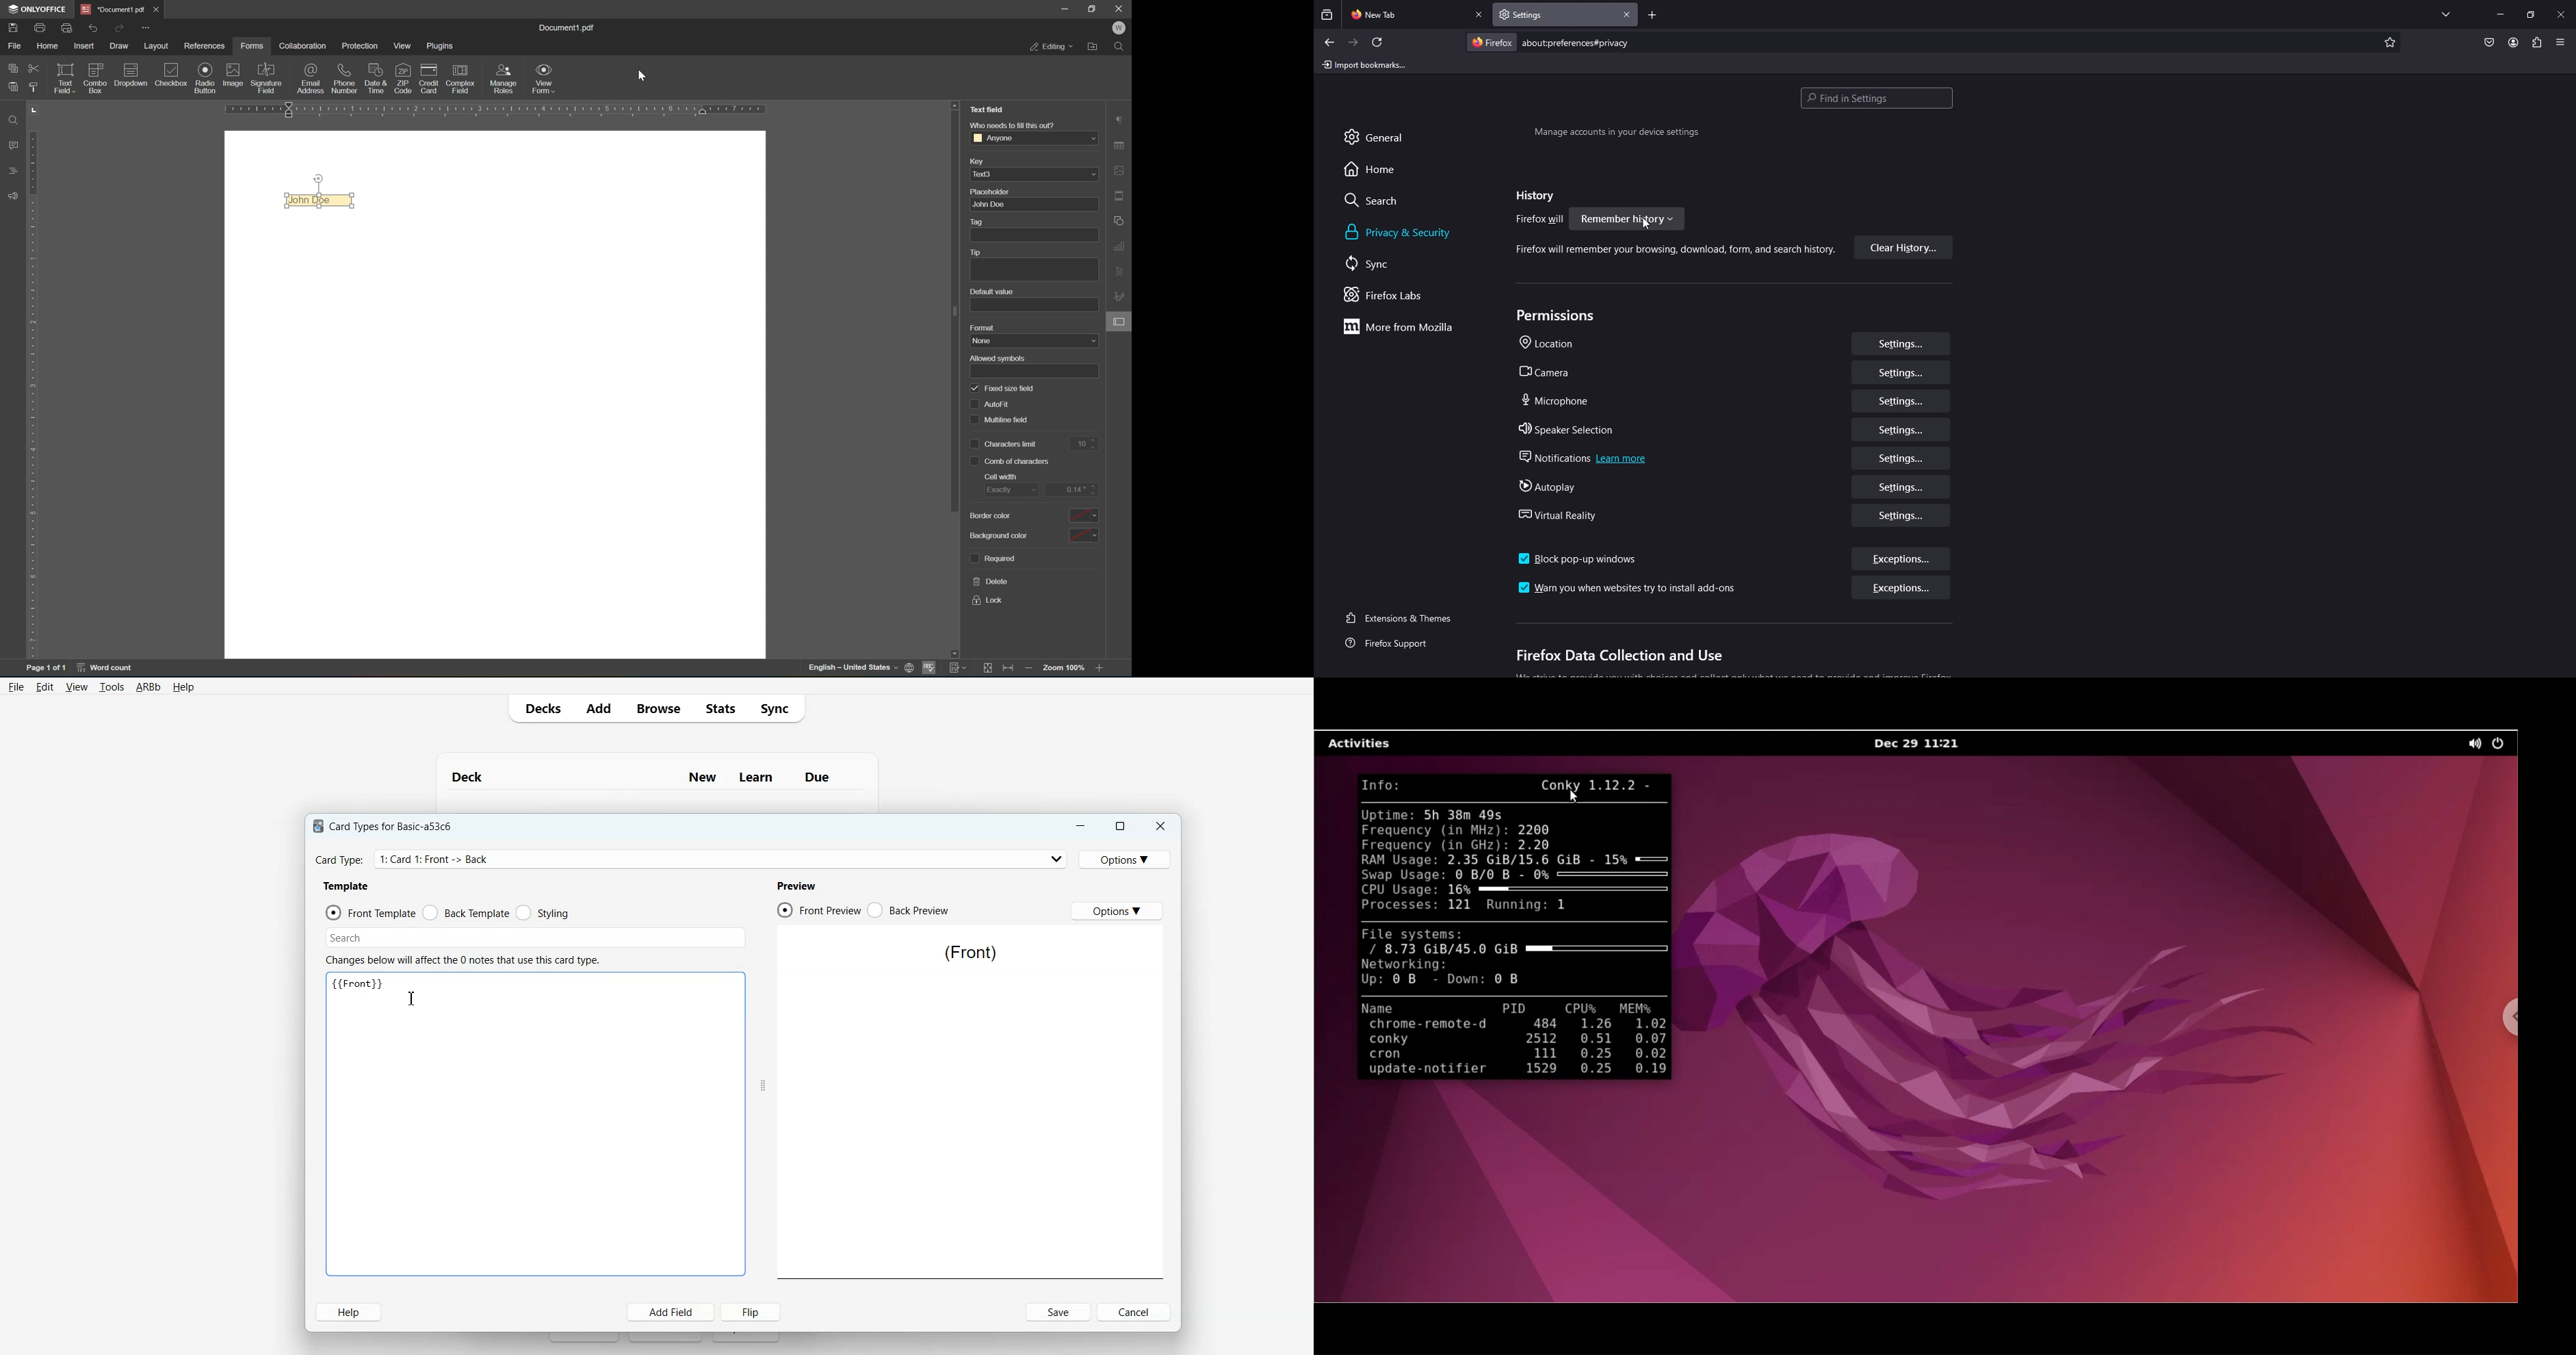 The height and width of the screenshot is (1372, 2576). I want to click on close, so click(1120, 8).